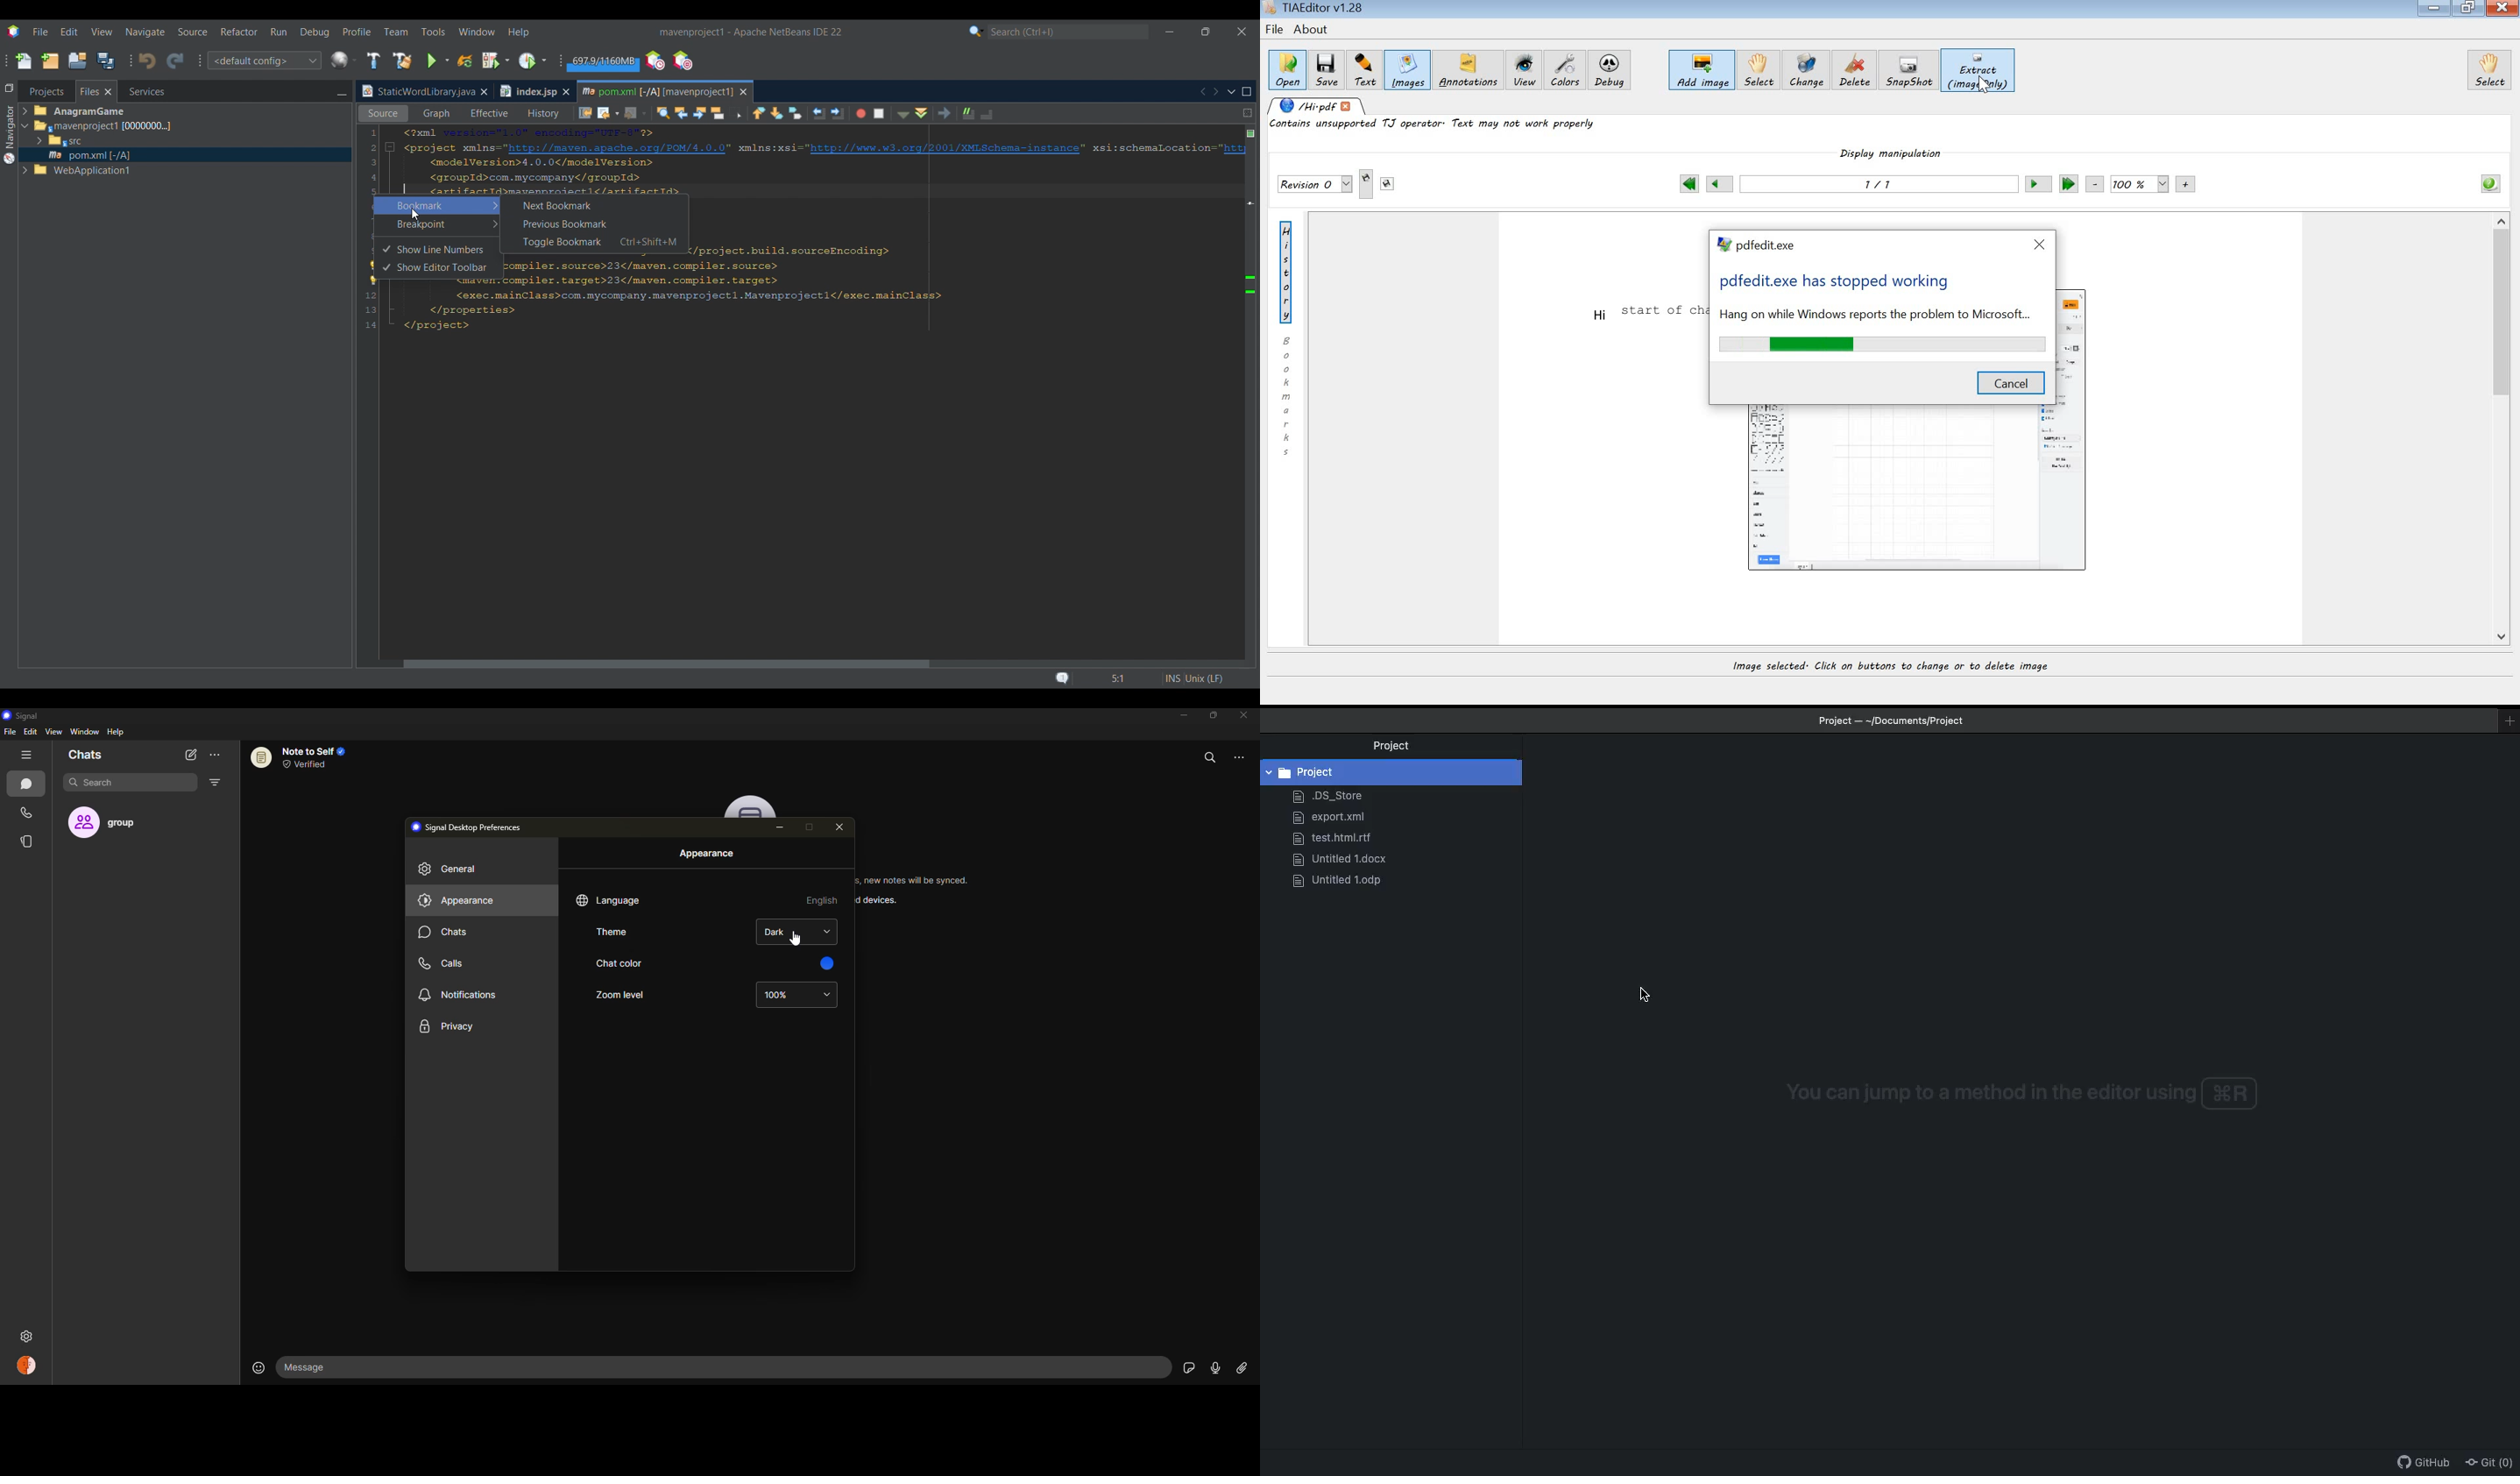 This screenshot has width=2520, height=1484. What do you see at coordinates (417, 92) in the screenshot?
I see `Current tab highlighted` at bounding box center [417, 92].